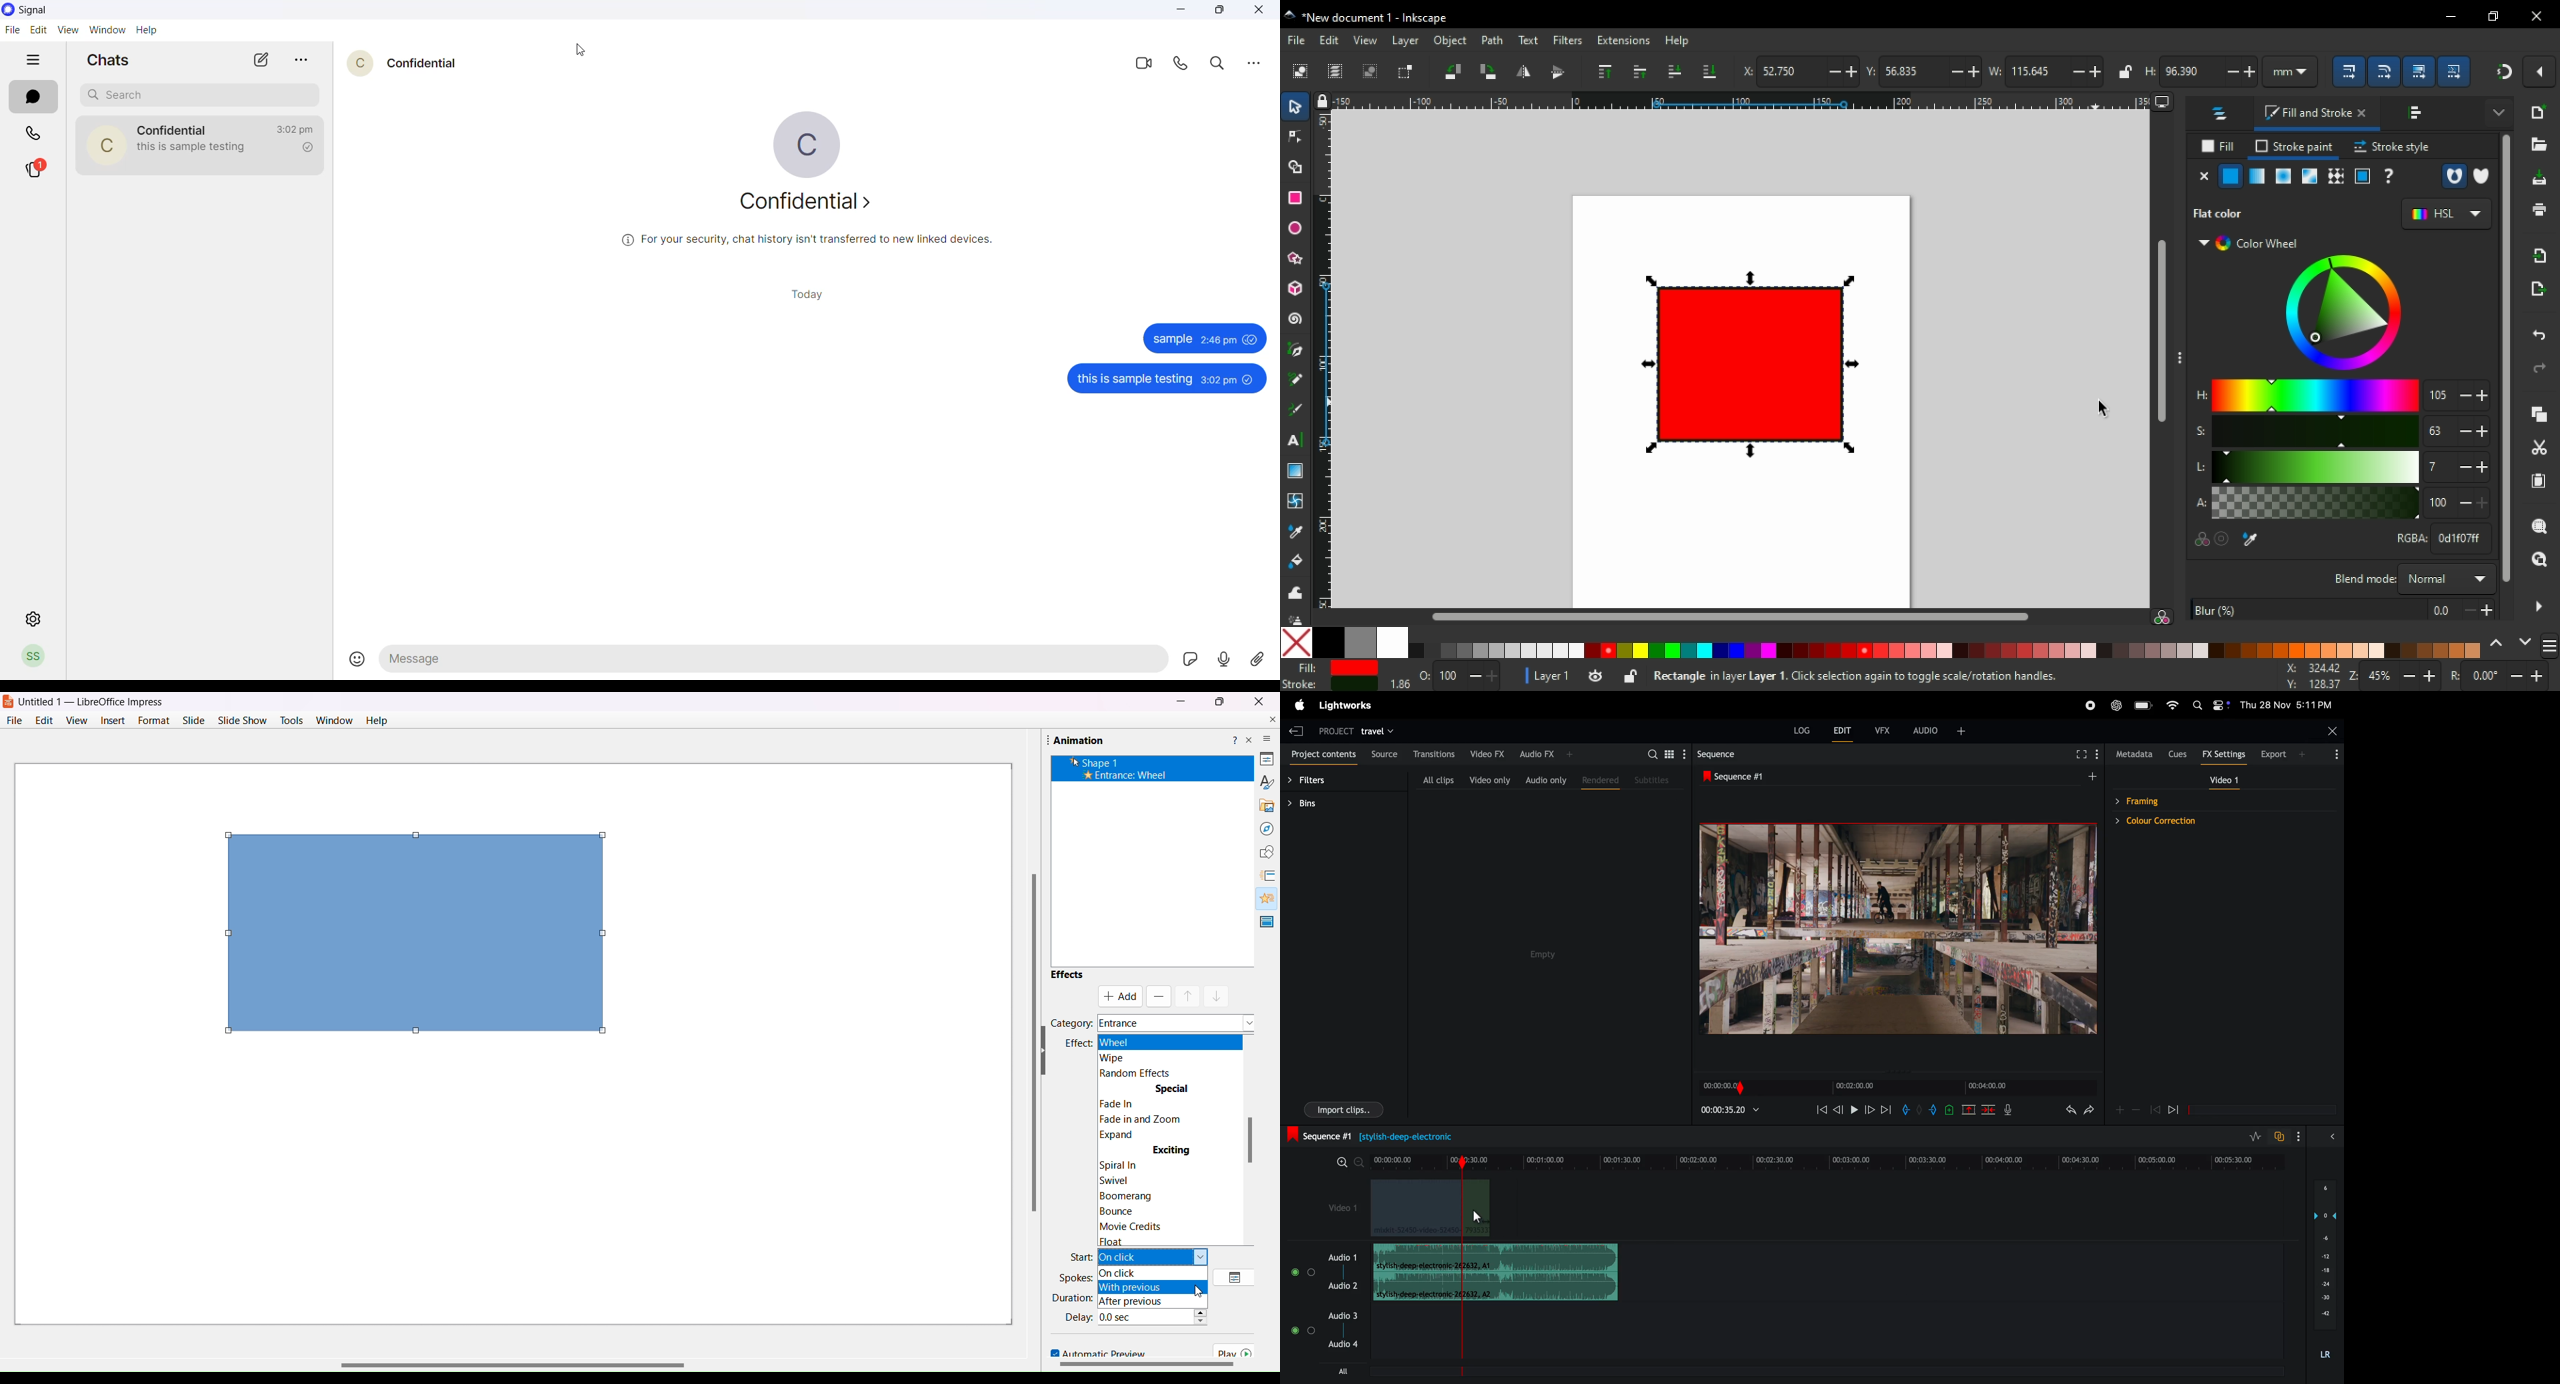 The width and height of the screenshot is (2576, 1400). Describe the element at coordinates (1652, 754) in the screenshot. I see `search` at that location.